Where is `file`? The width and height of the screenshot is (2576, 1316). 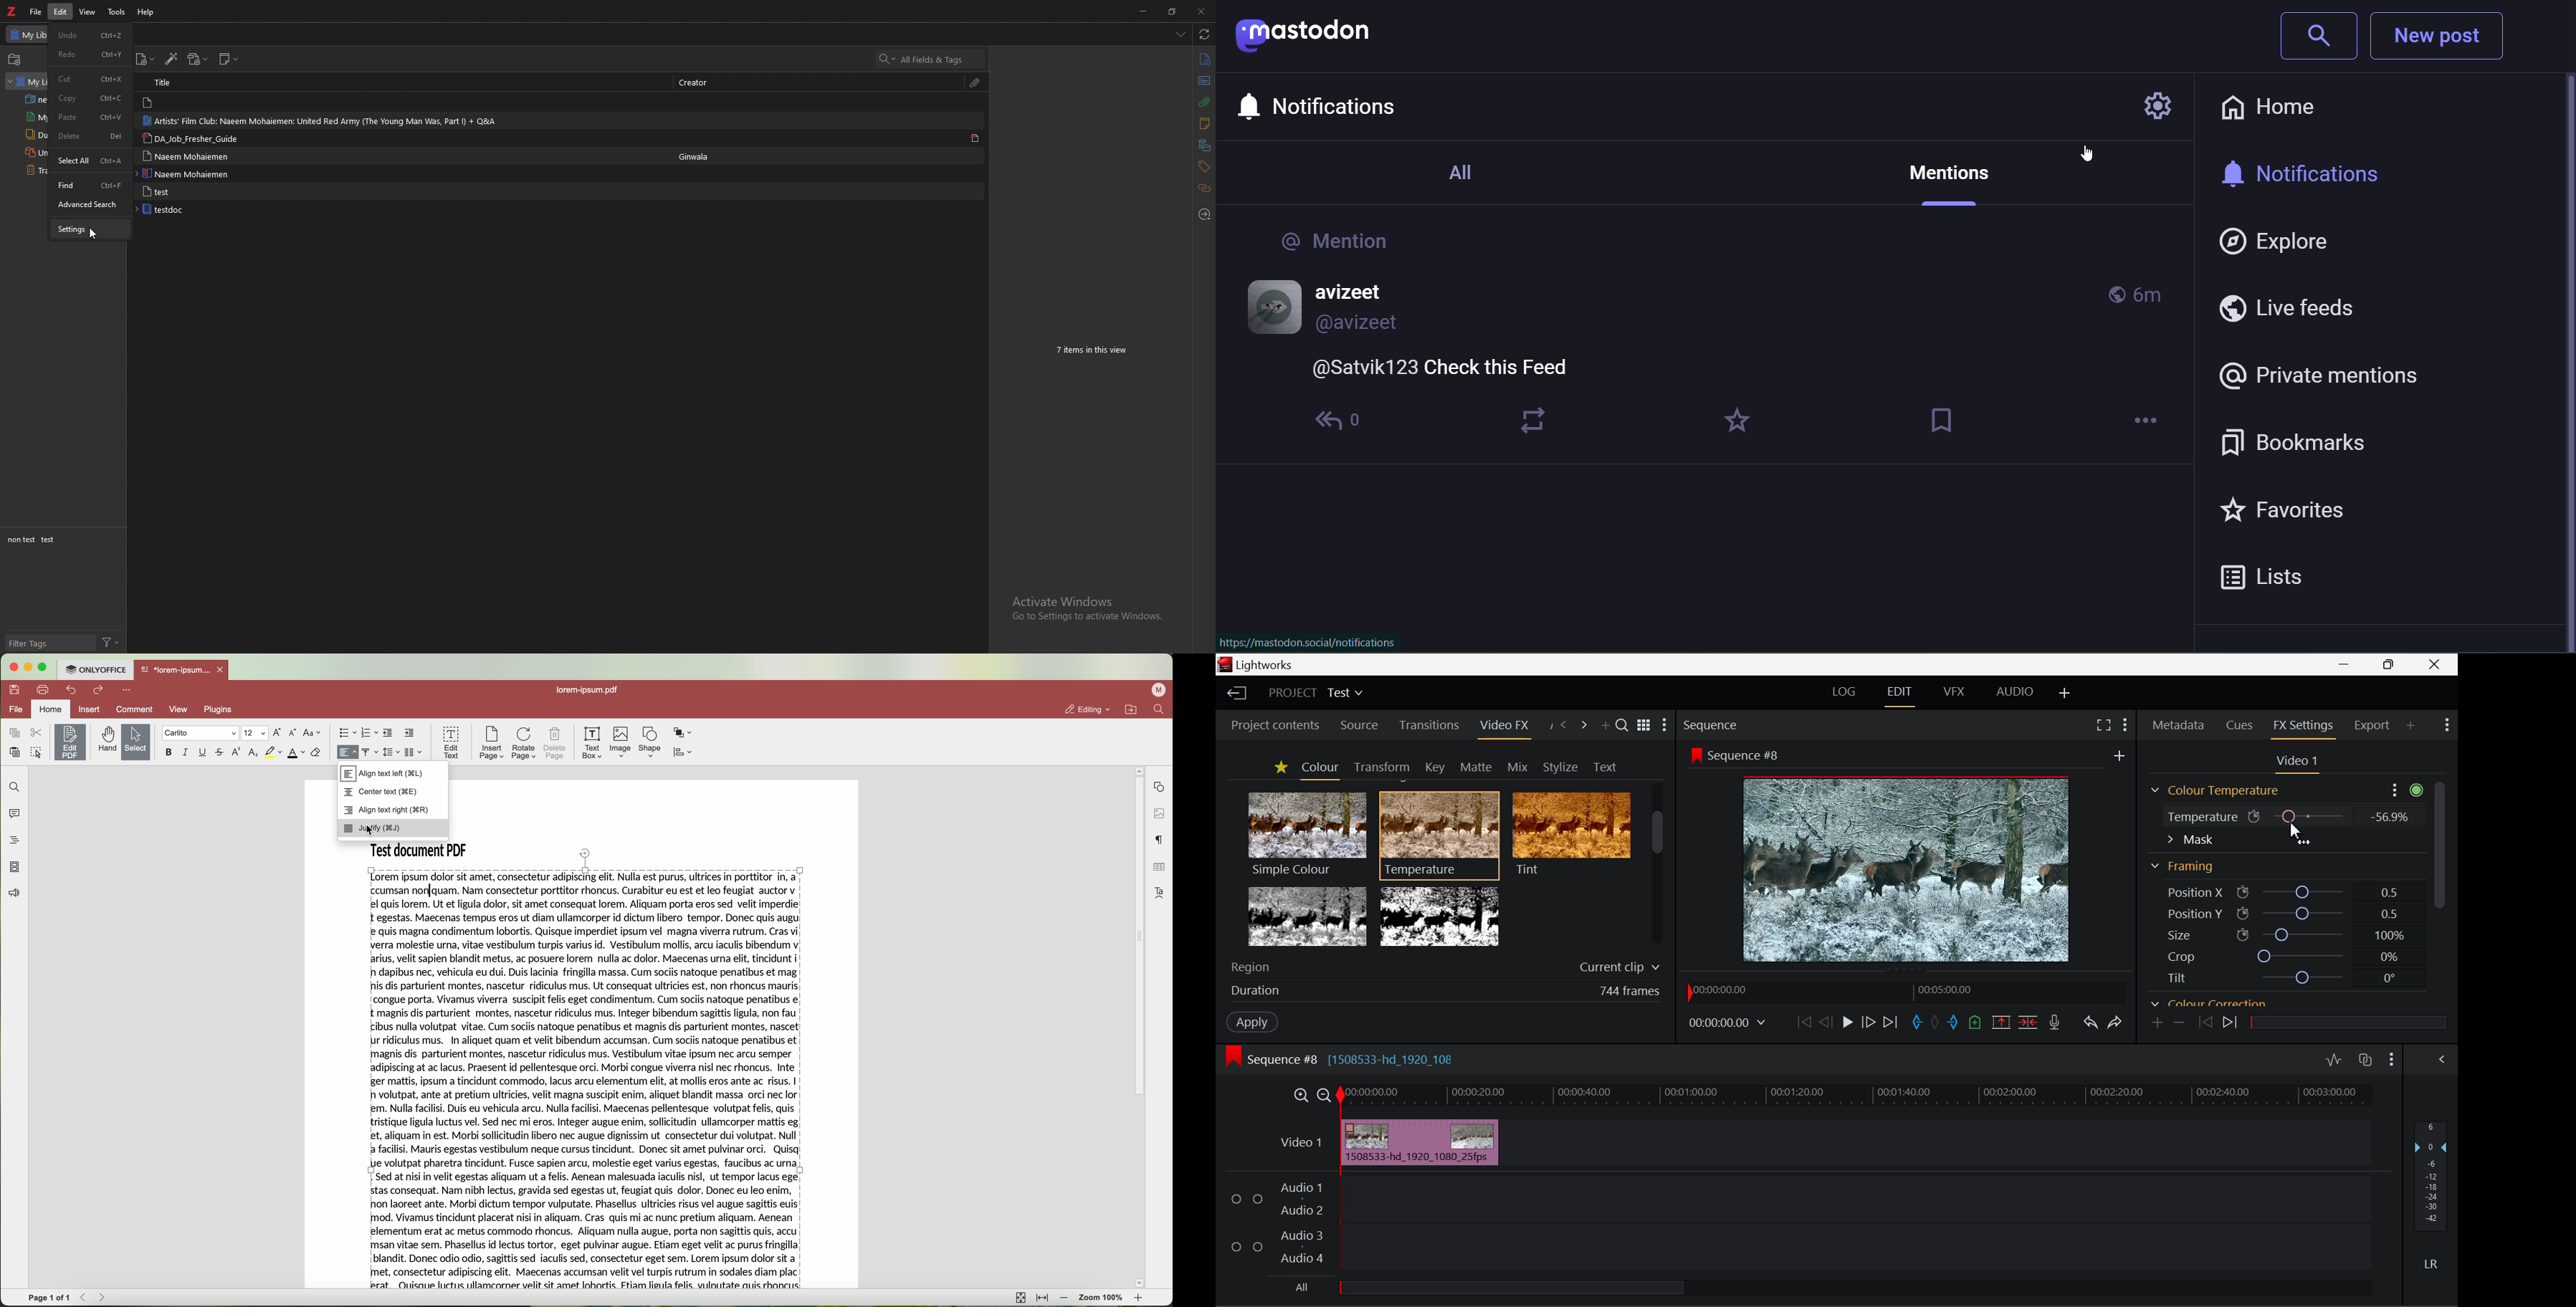 file is located at coordinates (15, 708).